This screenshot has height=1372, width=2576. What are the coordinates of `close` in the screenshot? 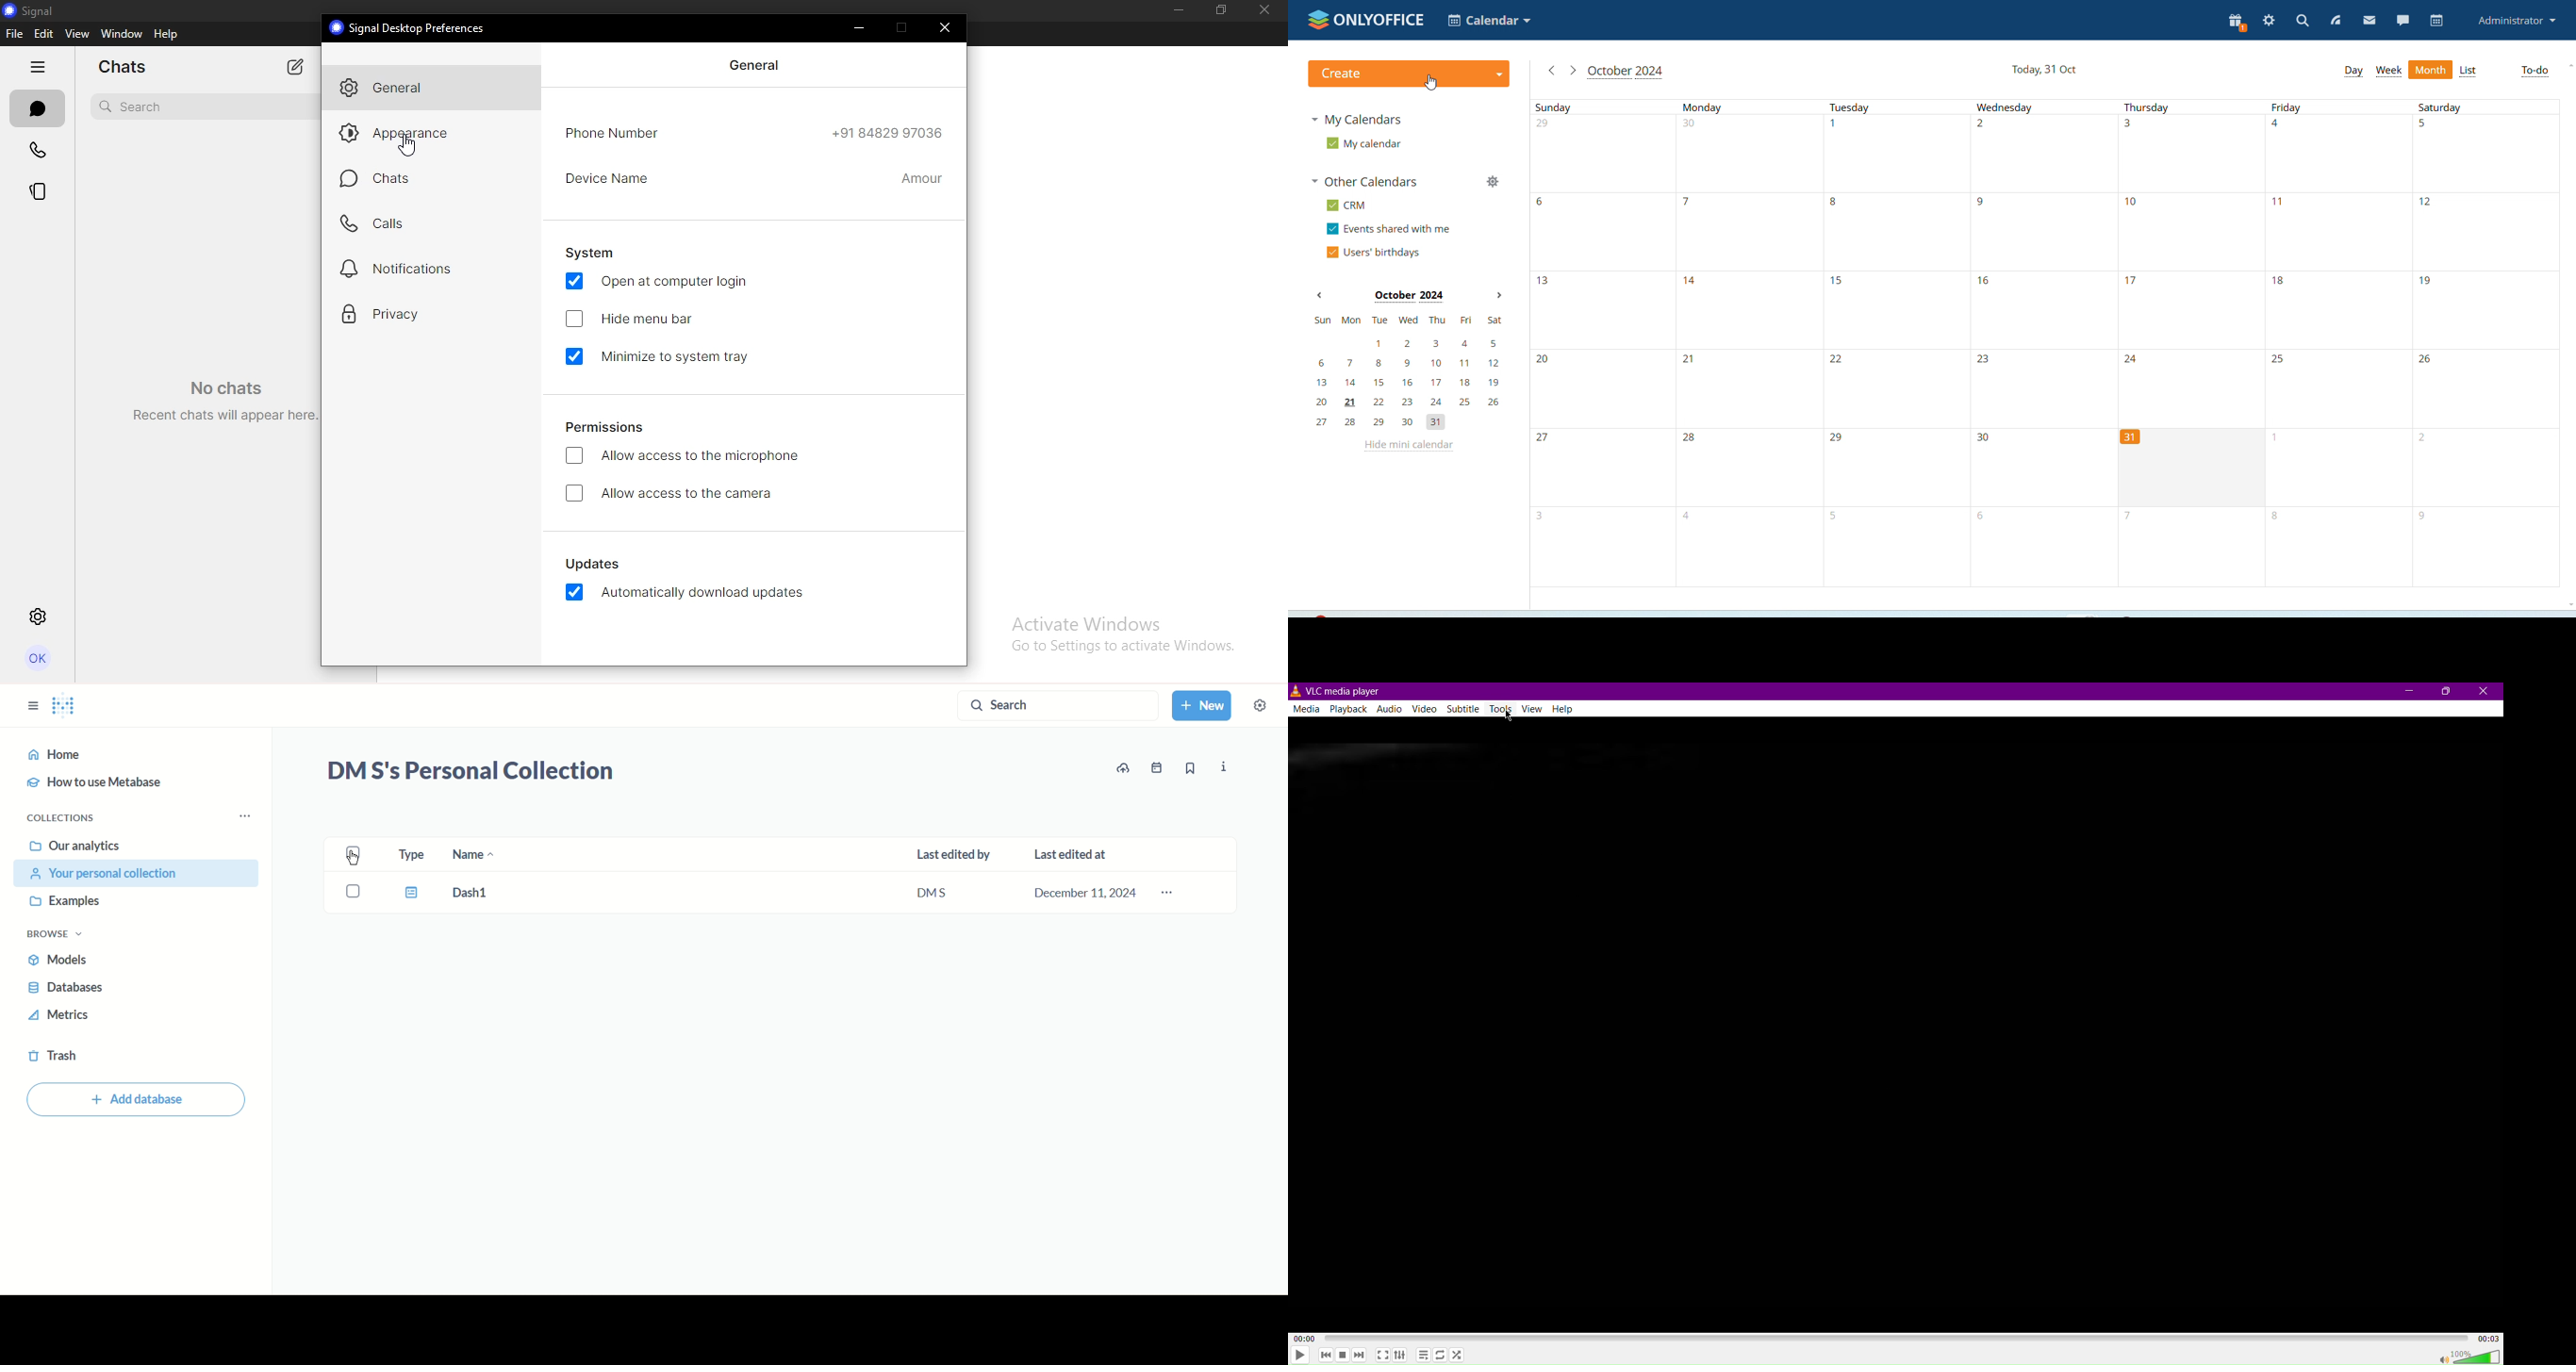 It's located at (948, 28).